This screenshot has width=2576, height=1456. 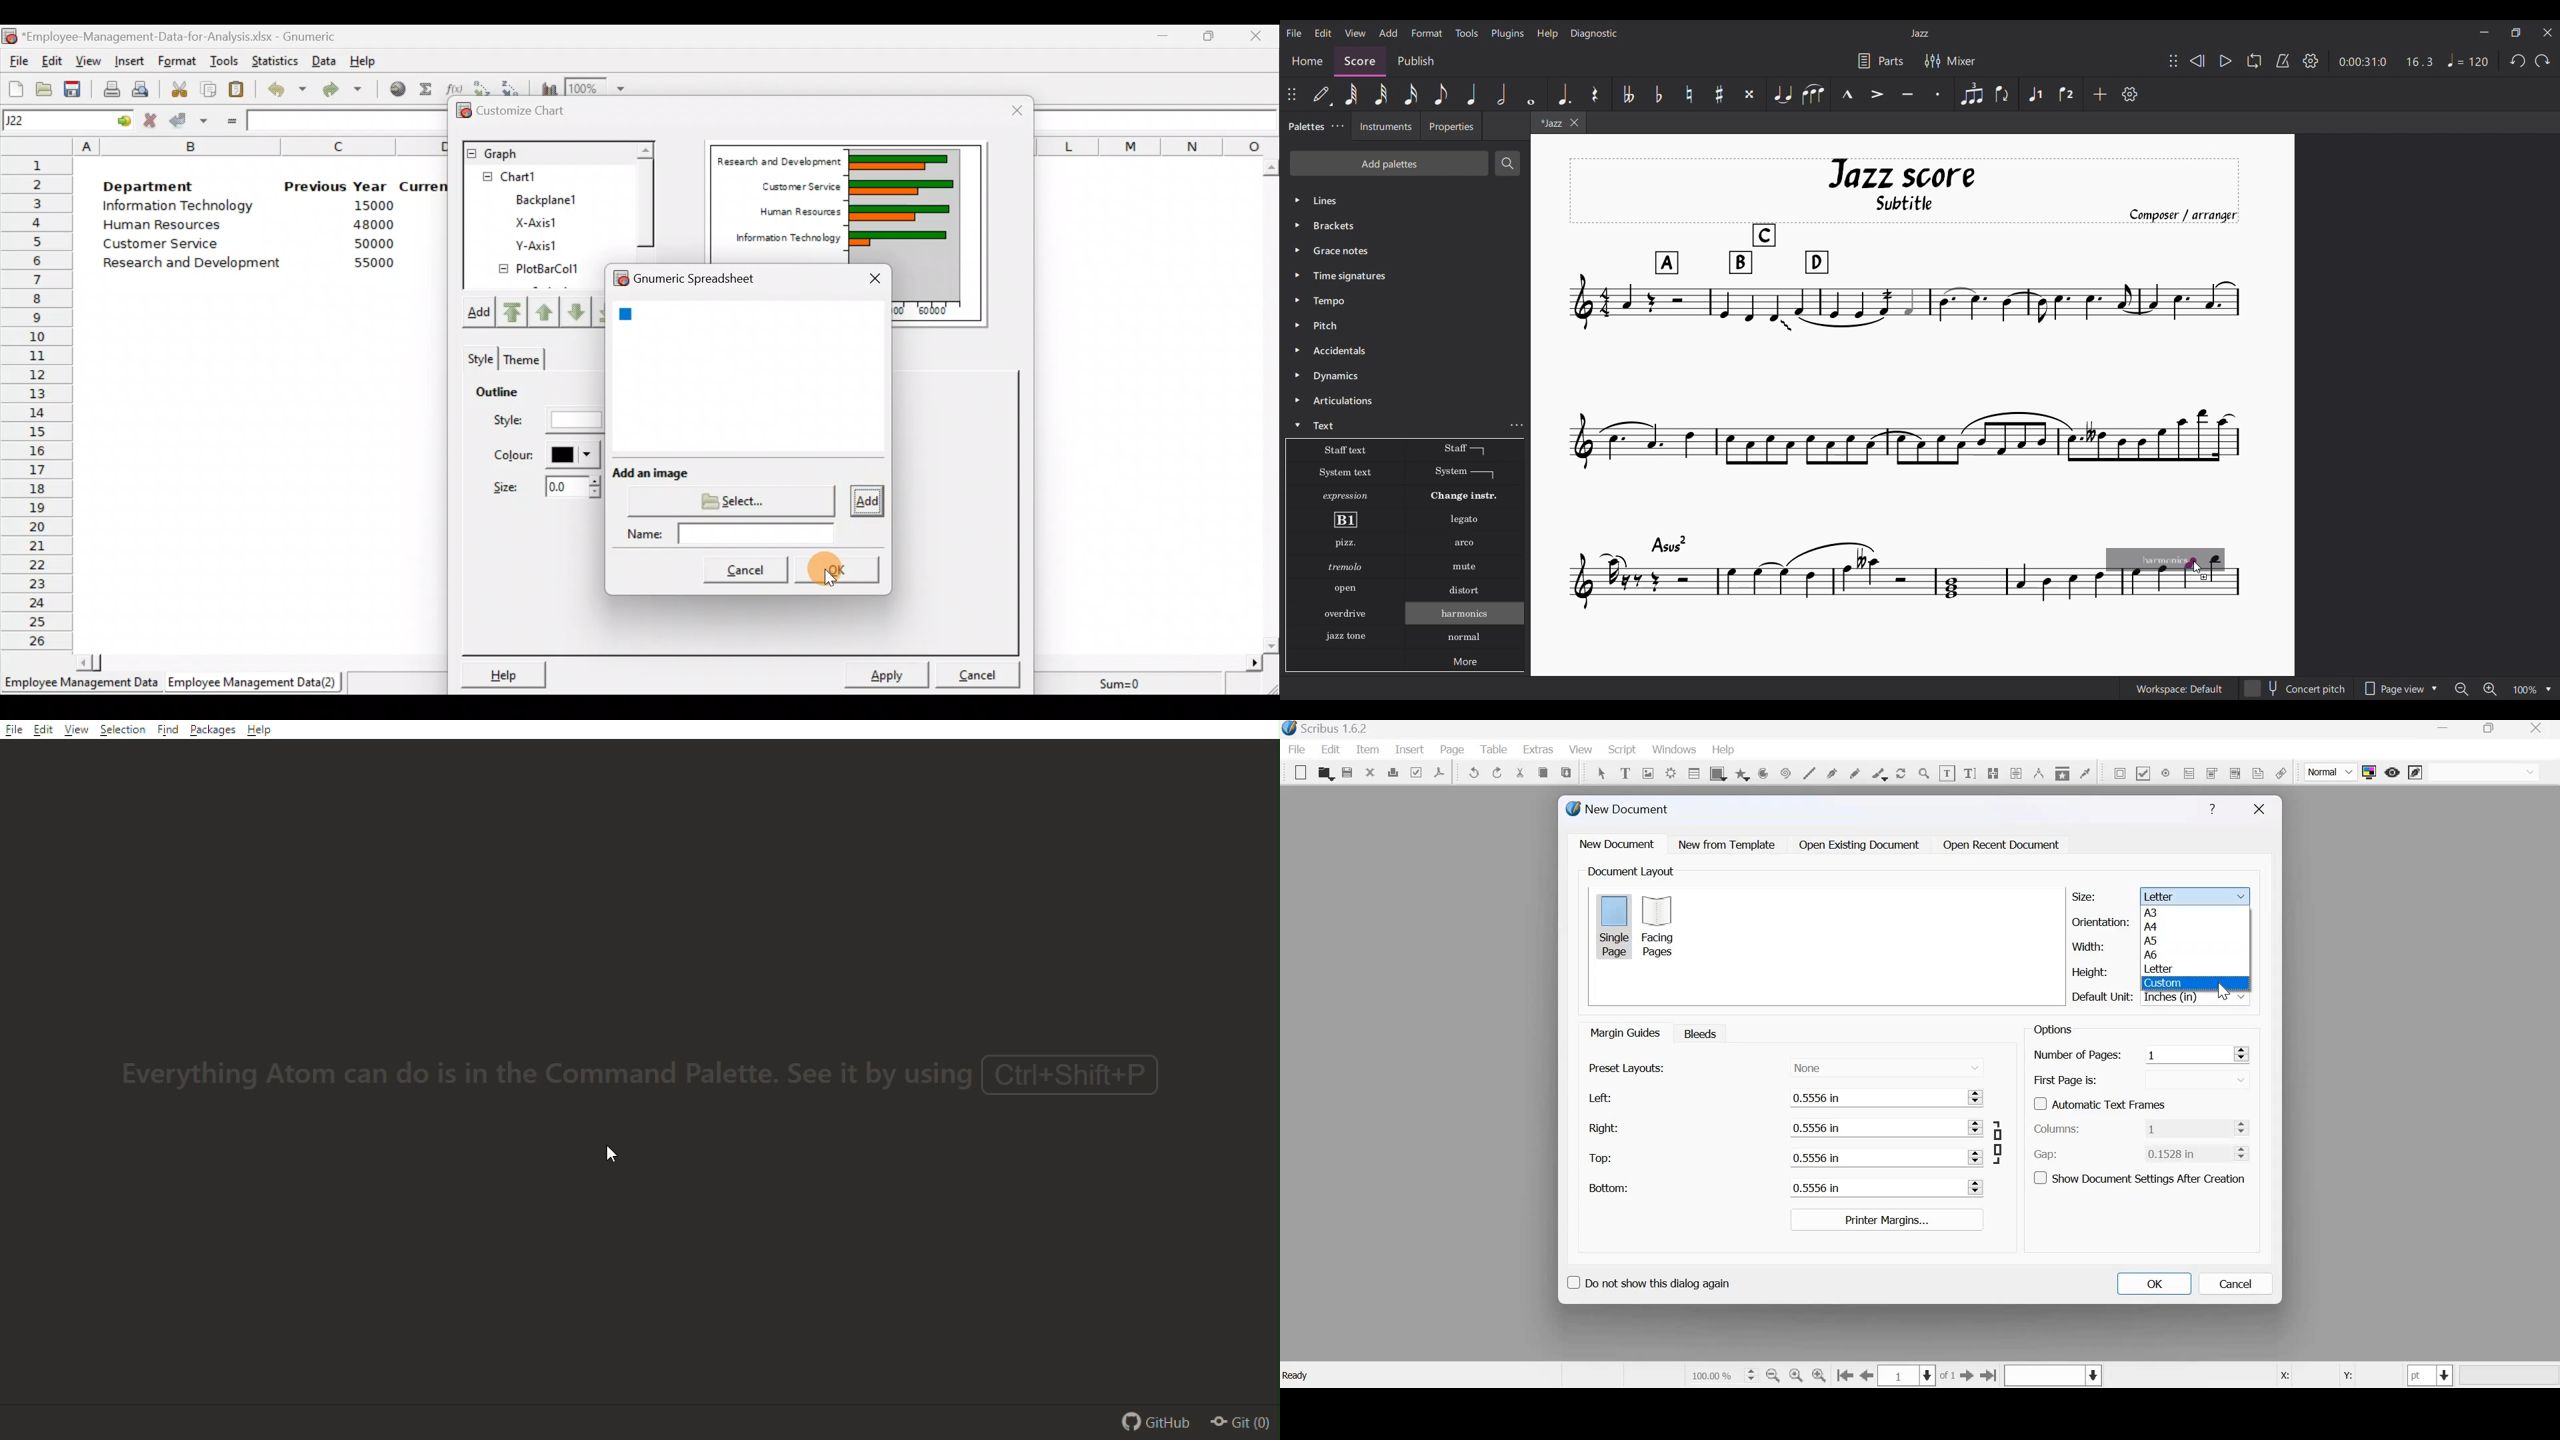 I want to click on 48000, so click(x=373, y=226).